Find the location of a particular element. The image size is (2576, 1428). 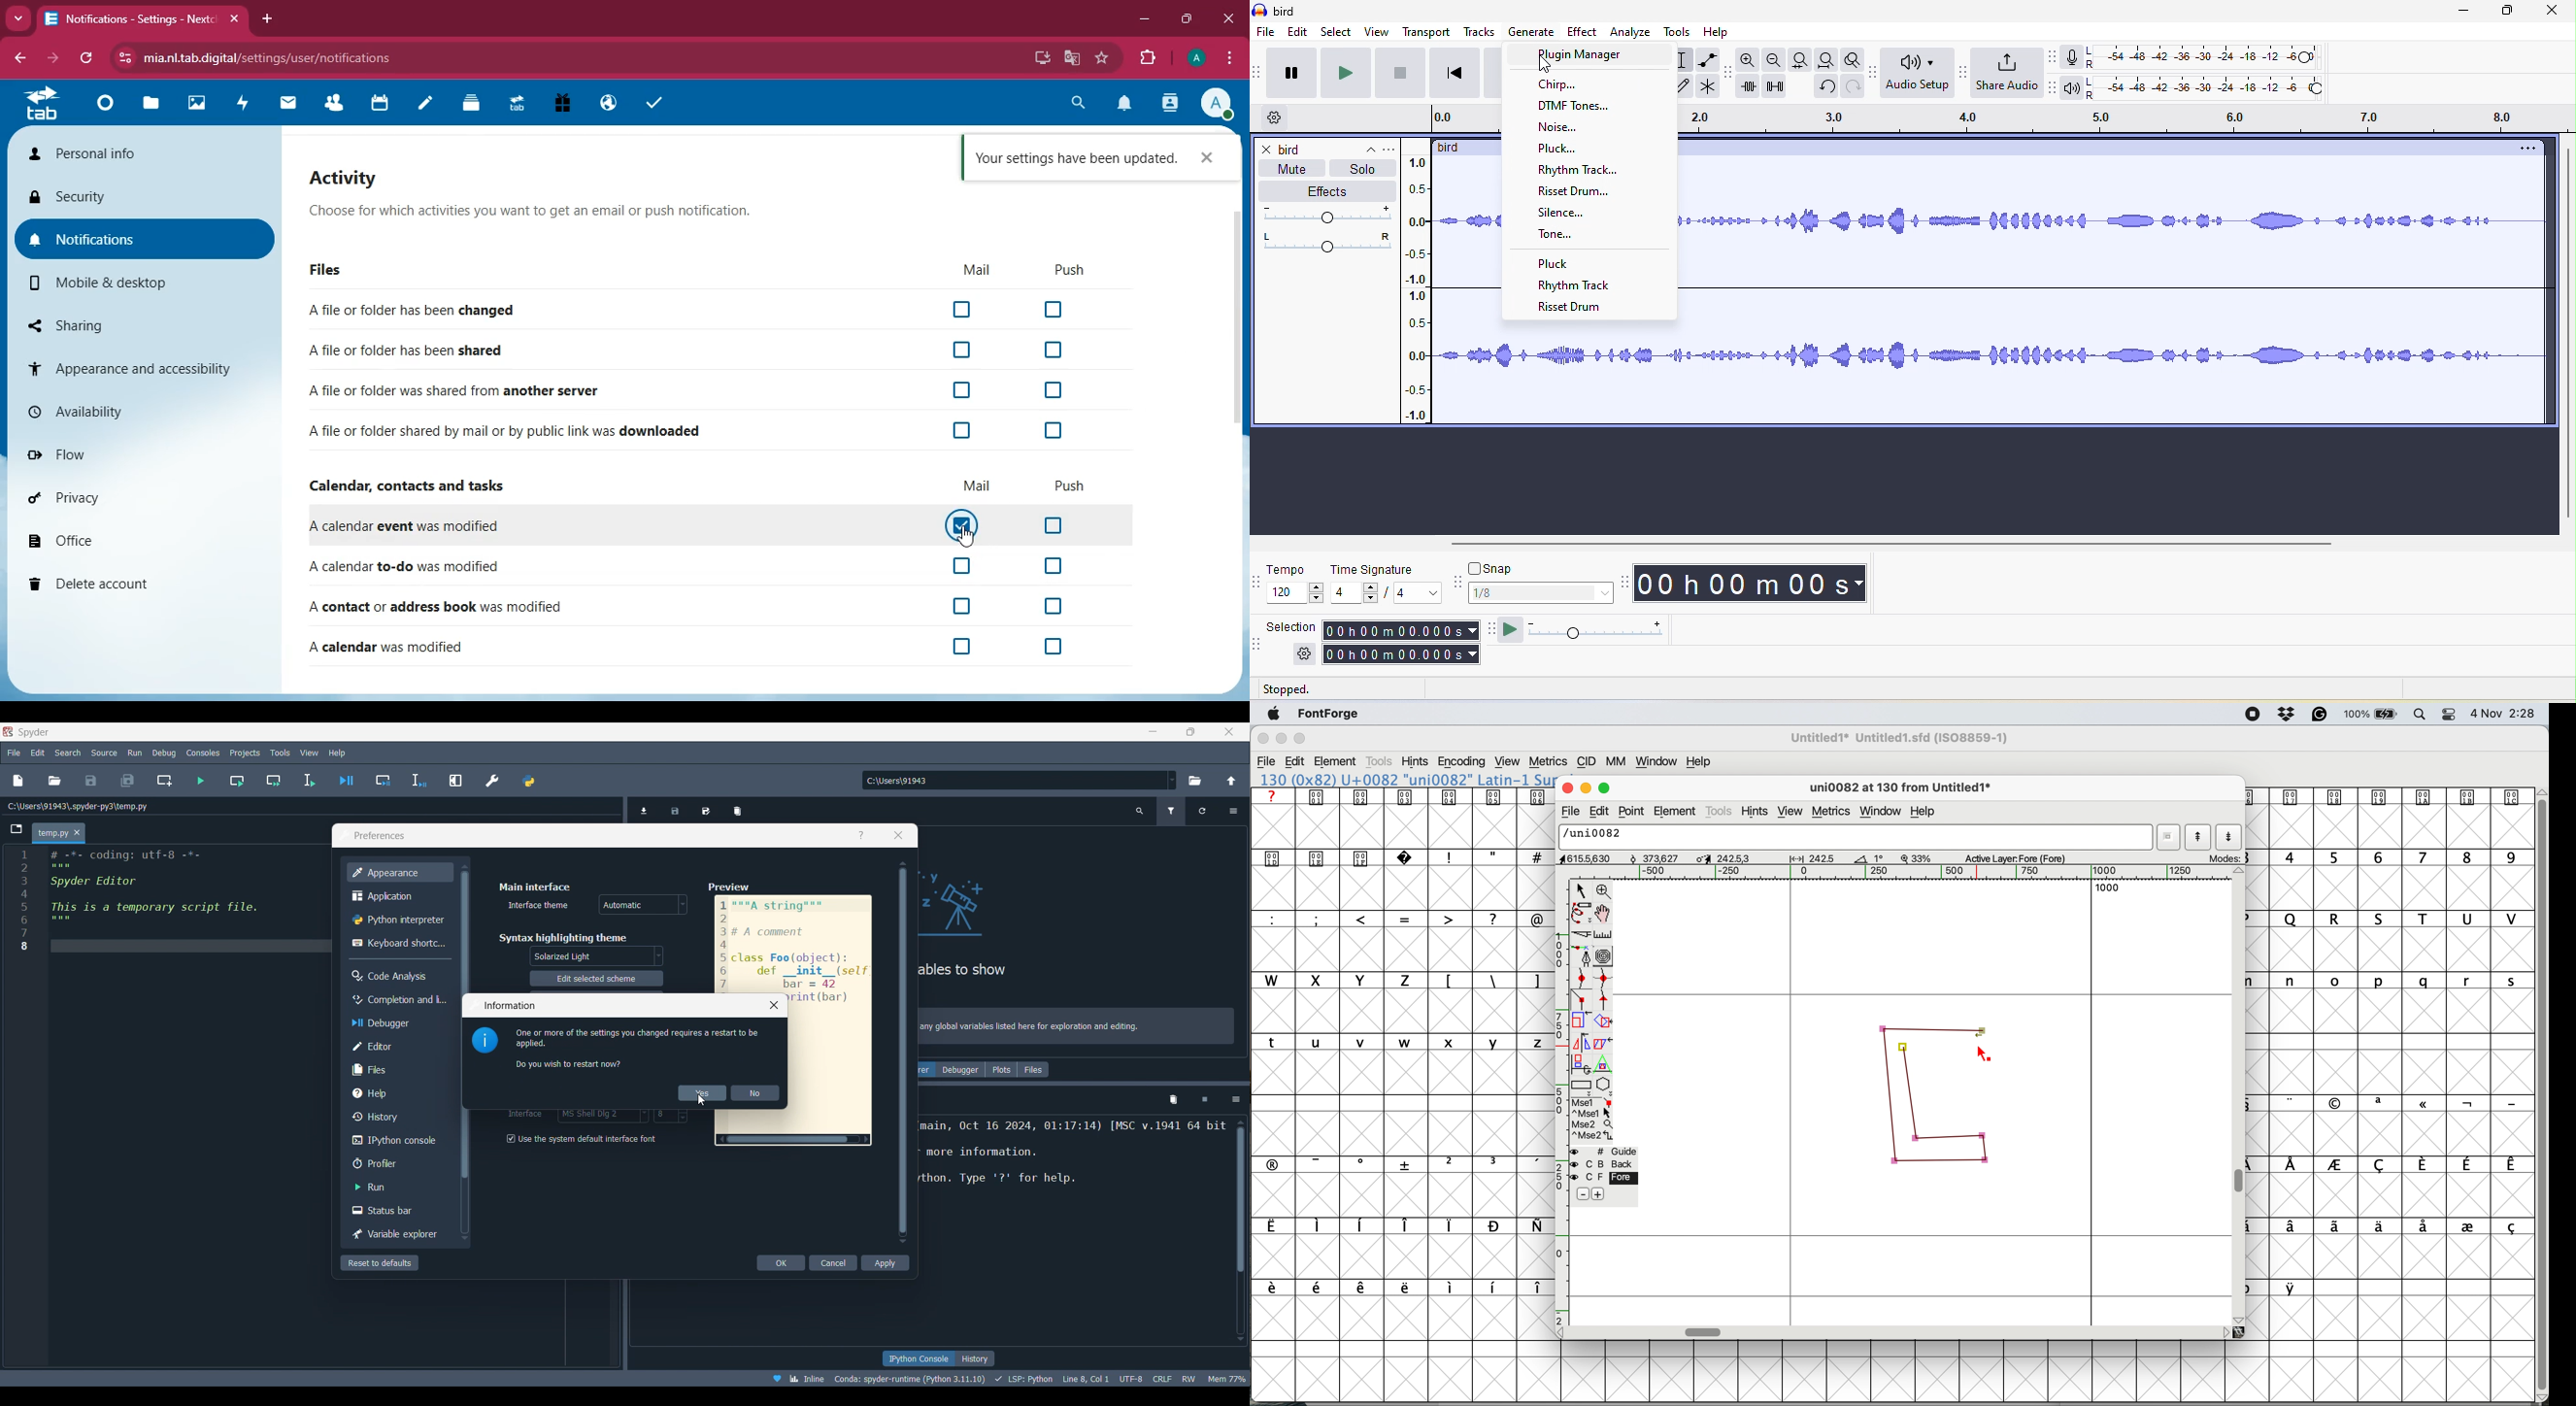

audacity edit toolbar is located at coordinates (1732, 77).